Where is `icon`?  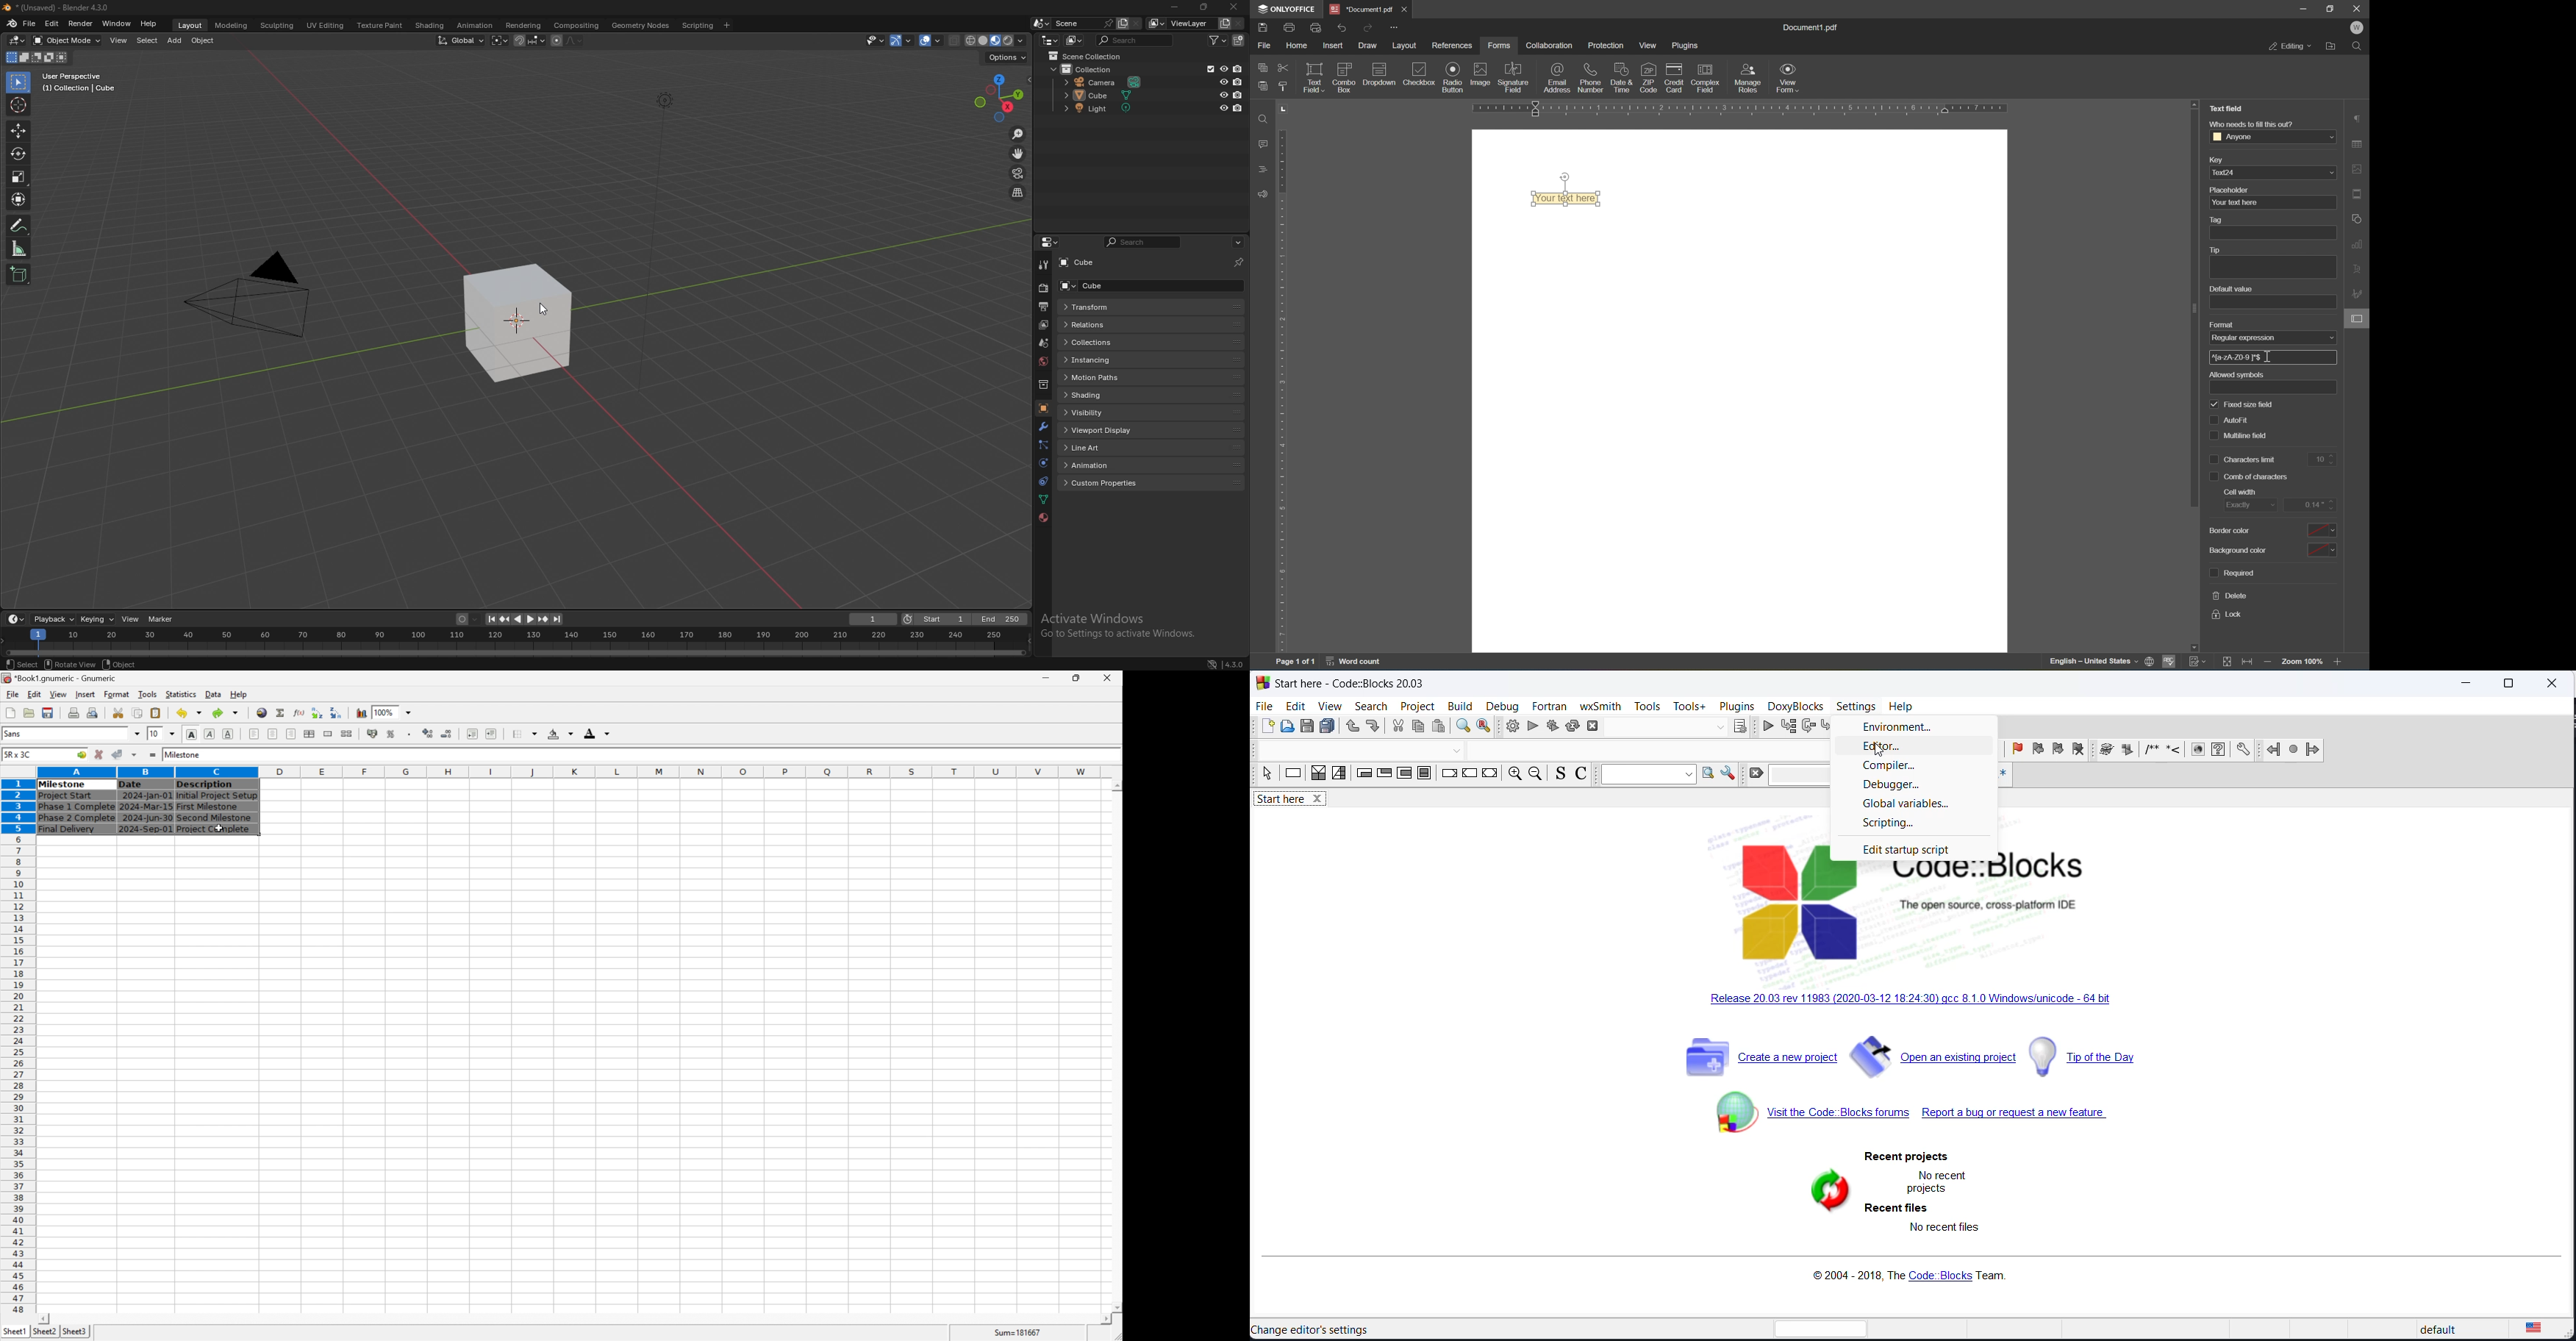 icon is located at coordinates (2106, 751).